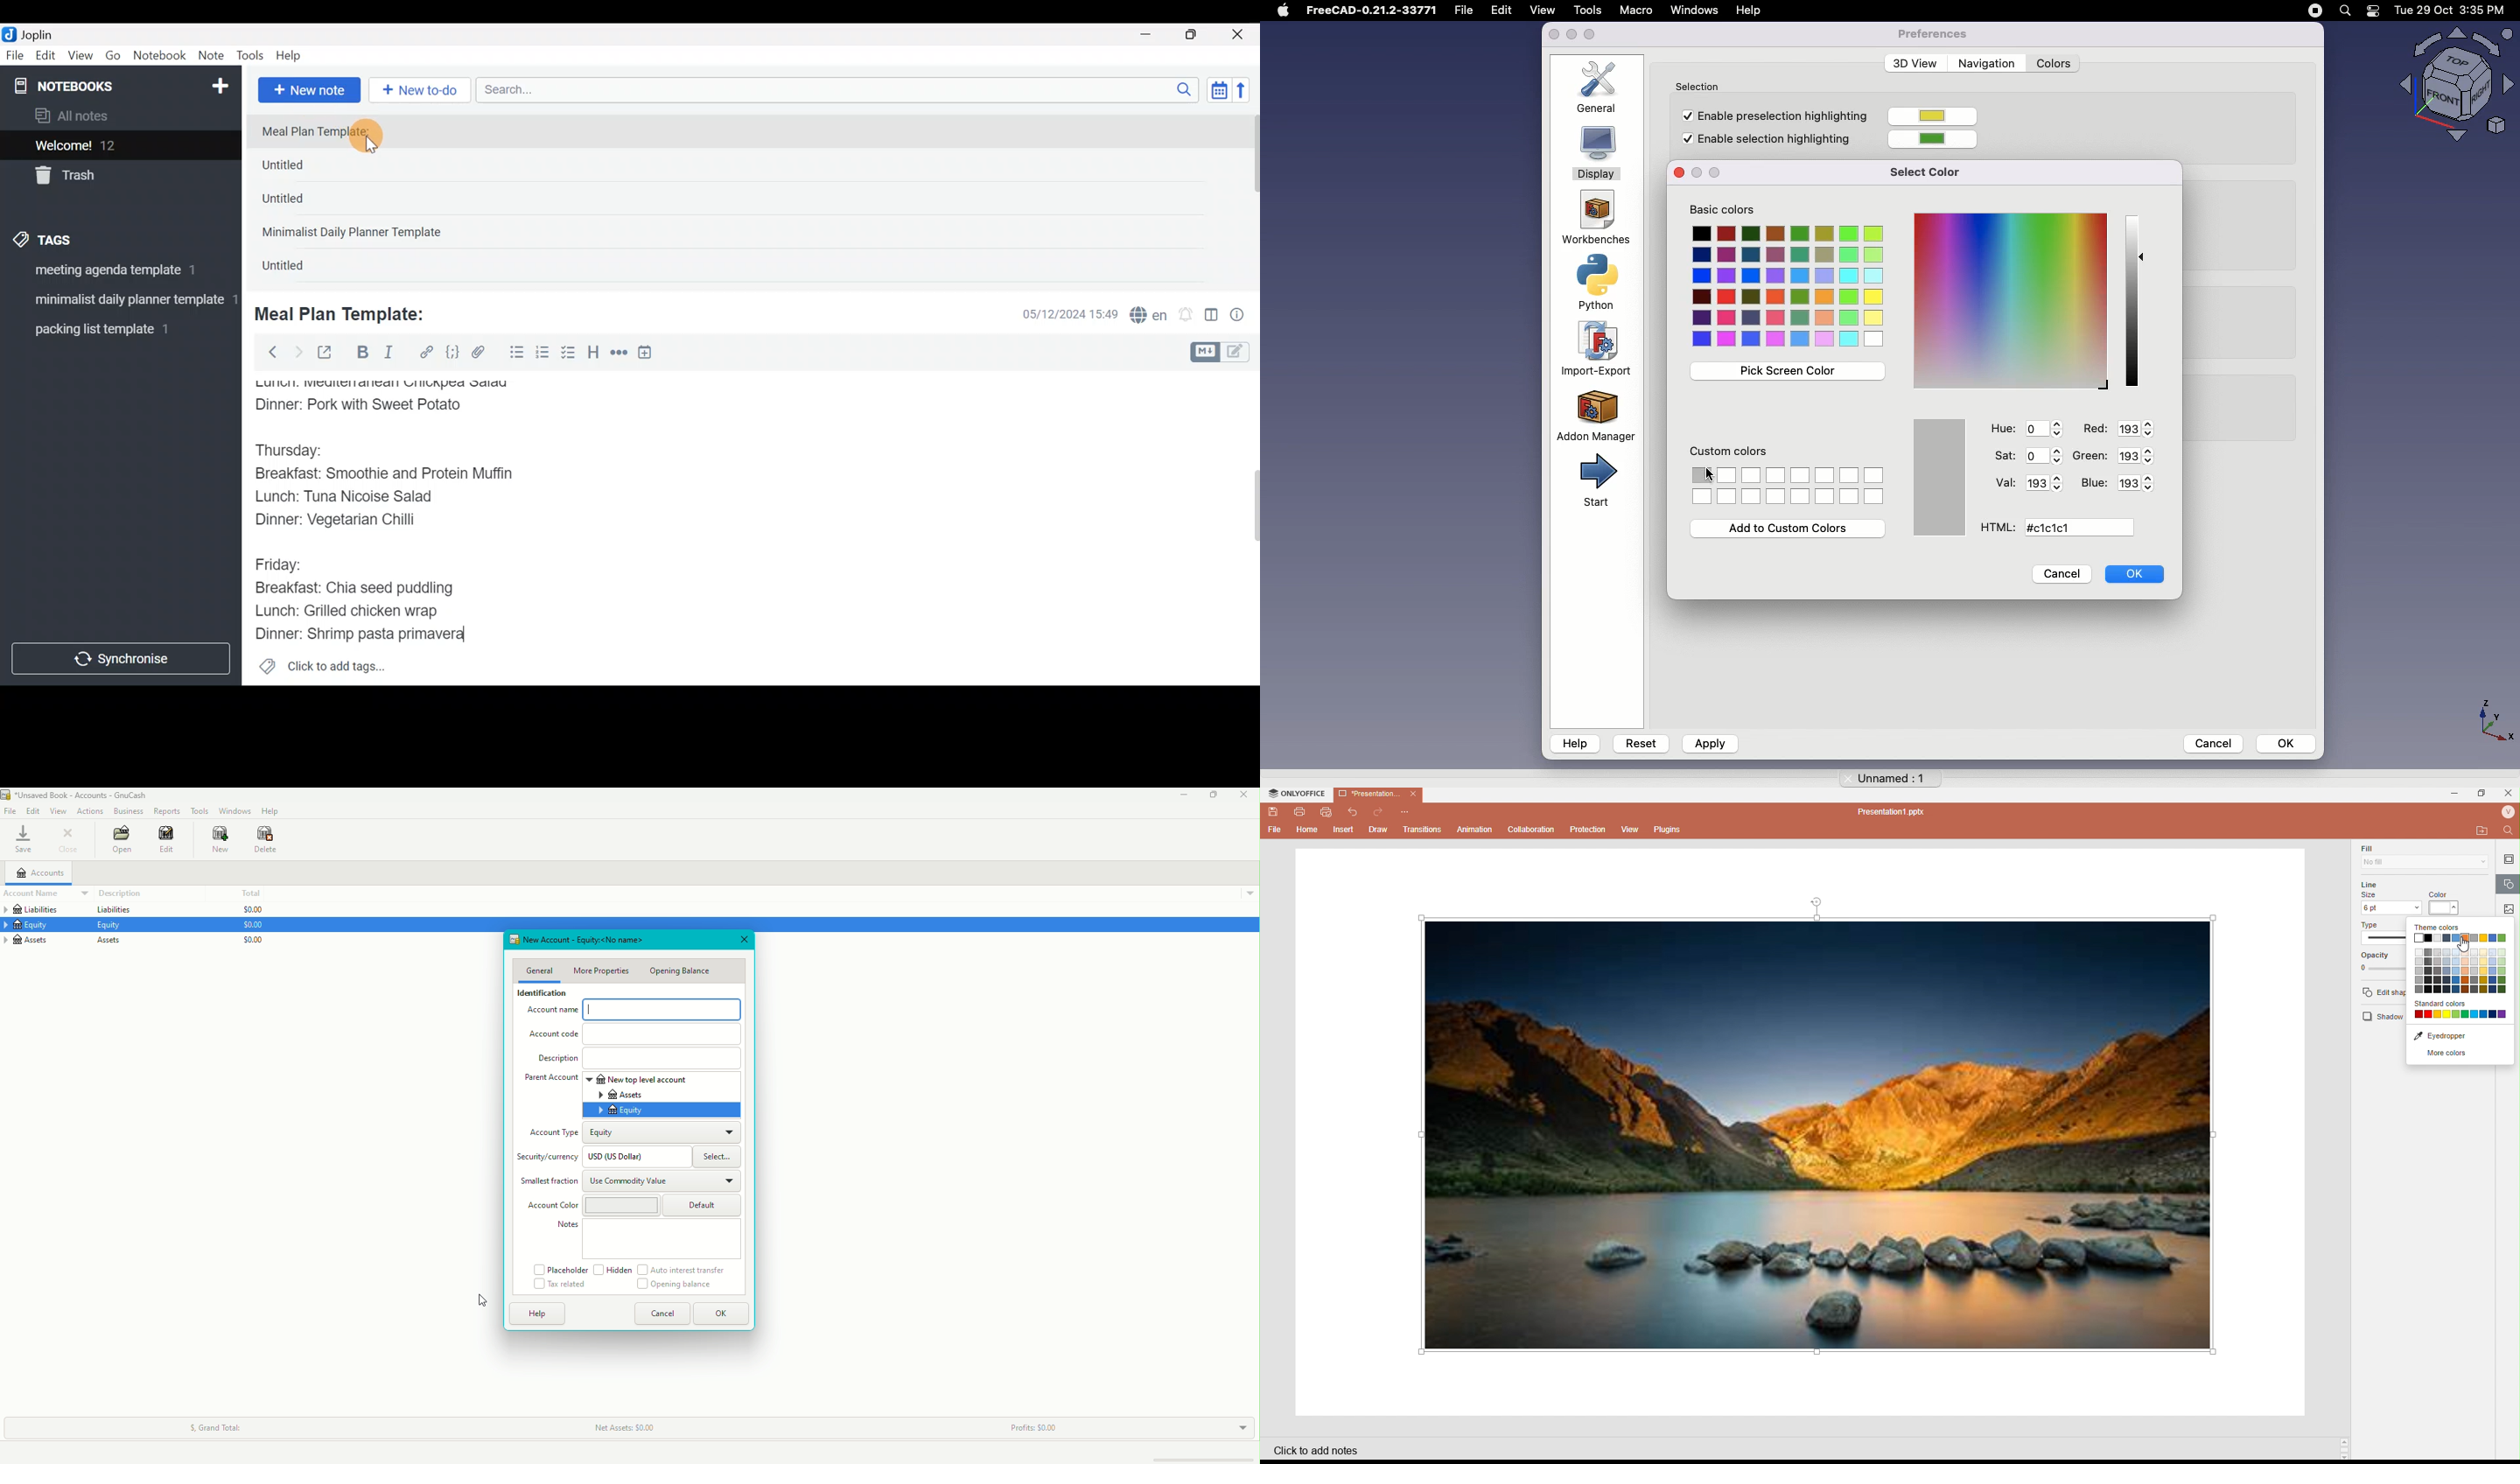  What do you see at coordinates (637, 1058) in the screenshot?
I see `Description` at bounding box center [637, 1058].